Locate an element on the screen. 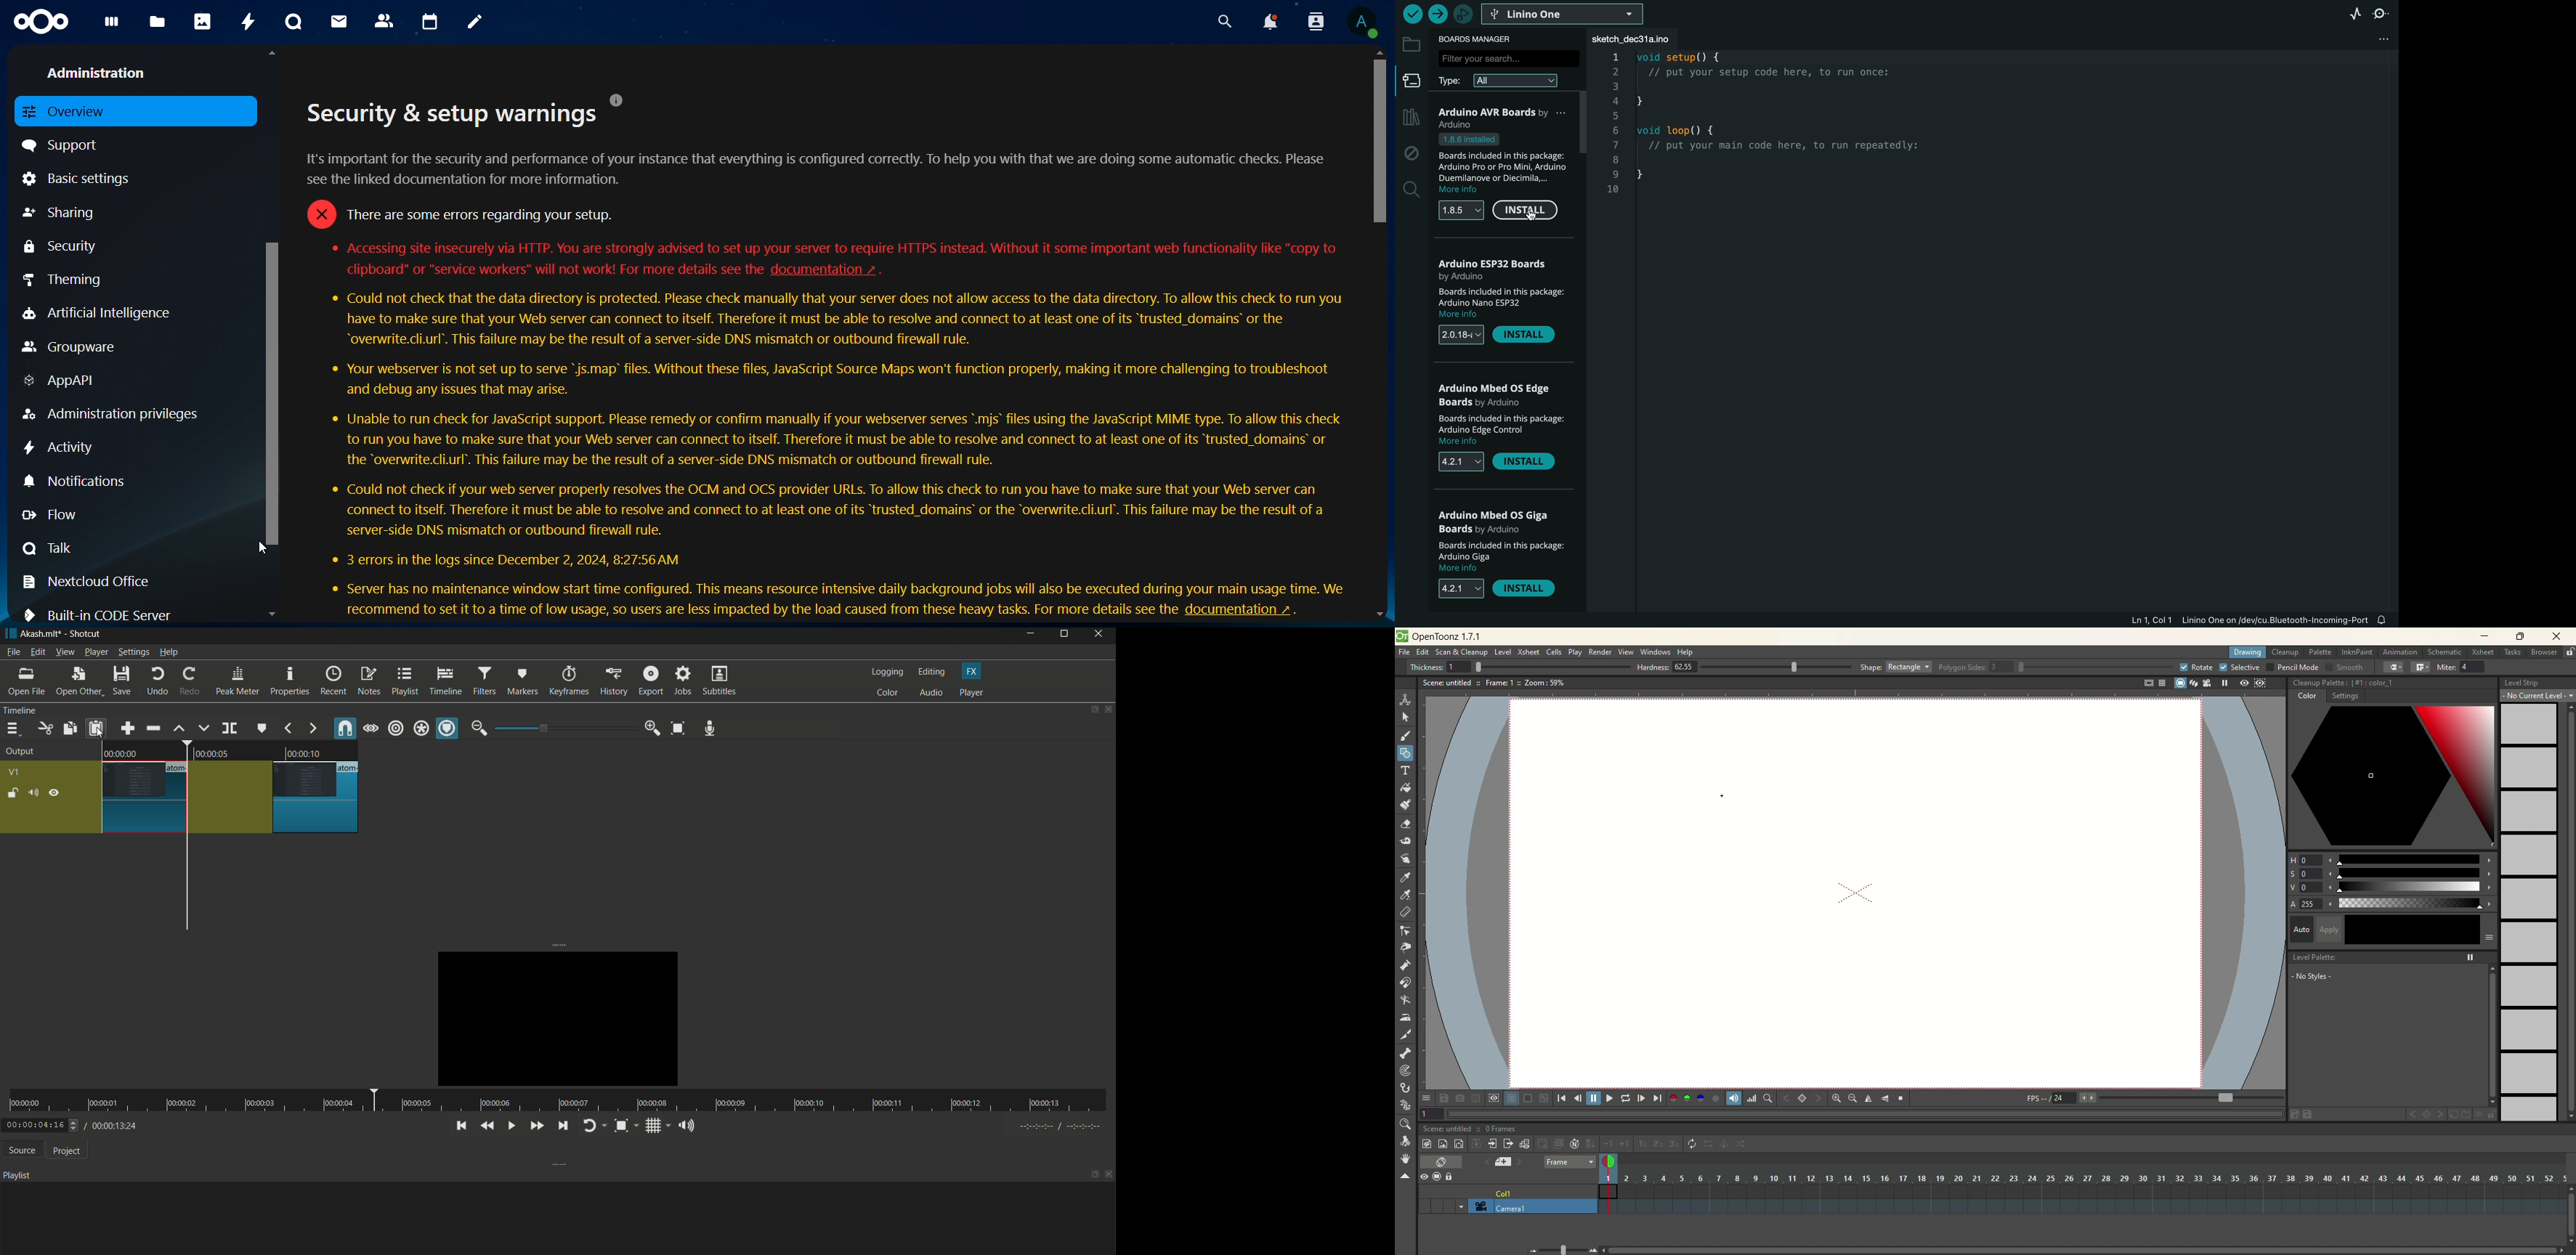  close sub-Xsheet is located at coordinates (1509, 1144).